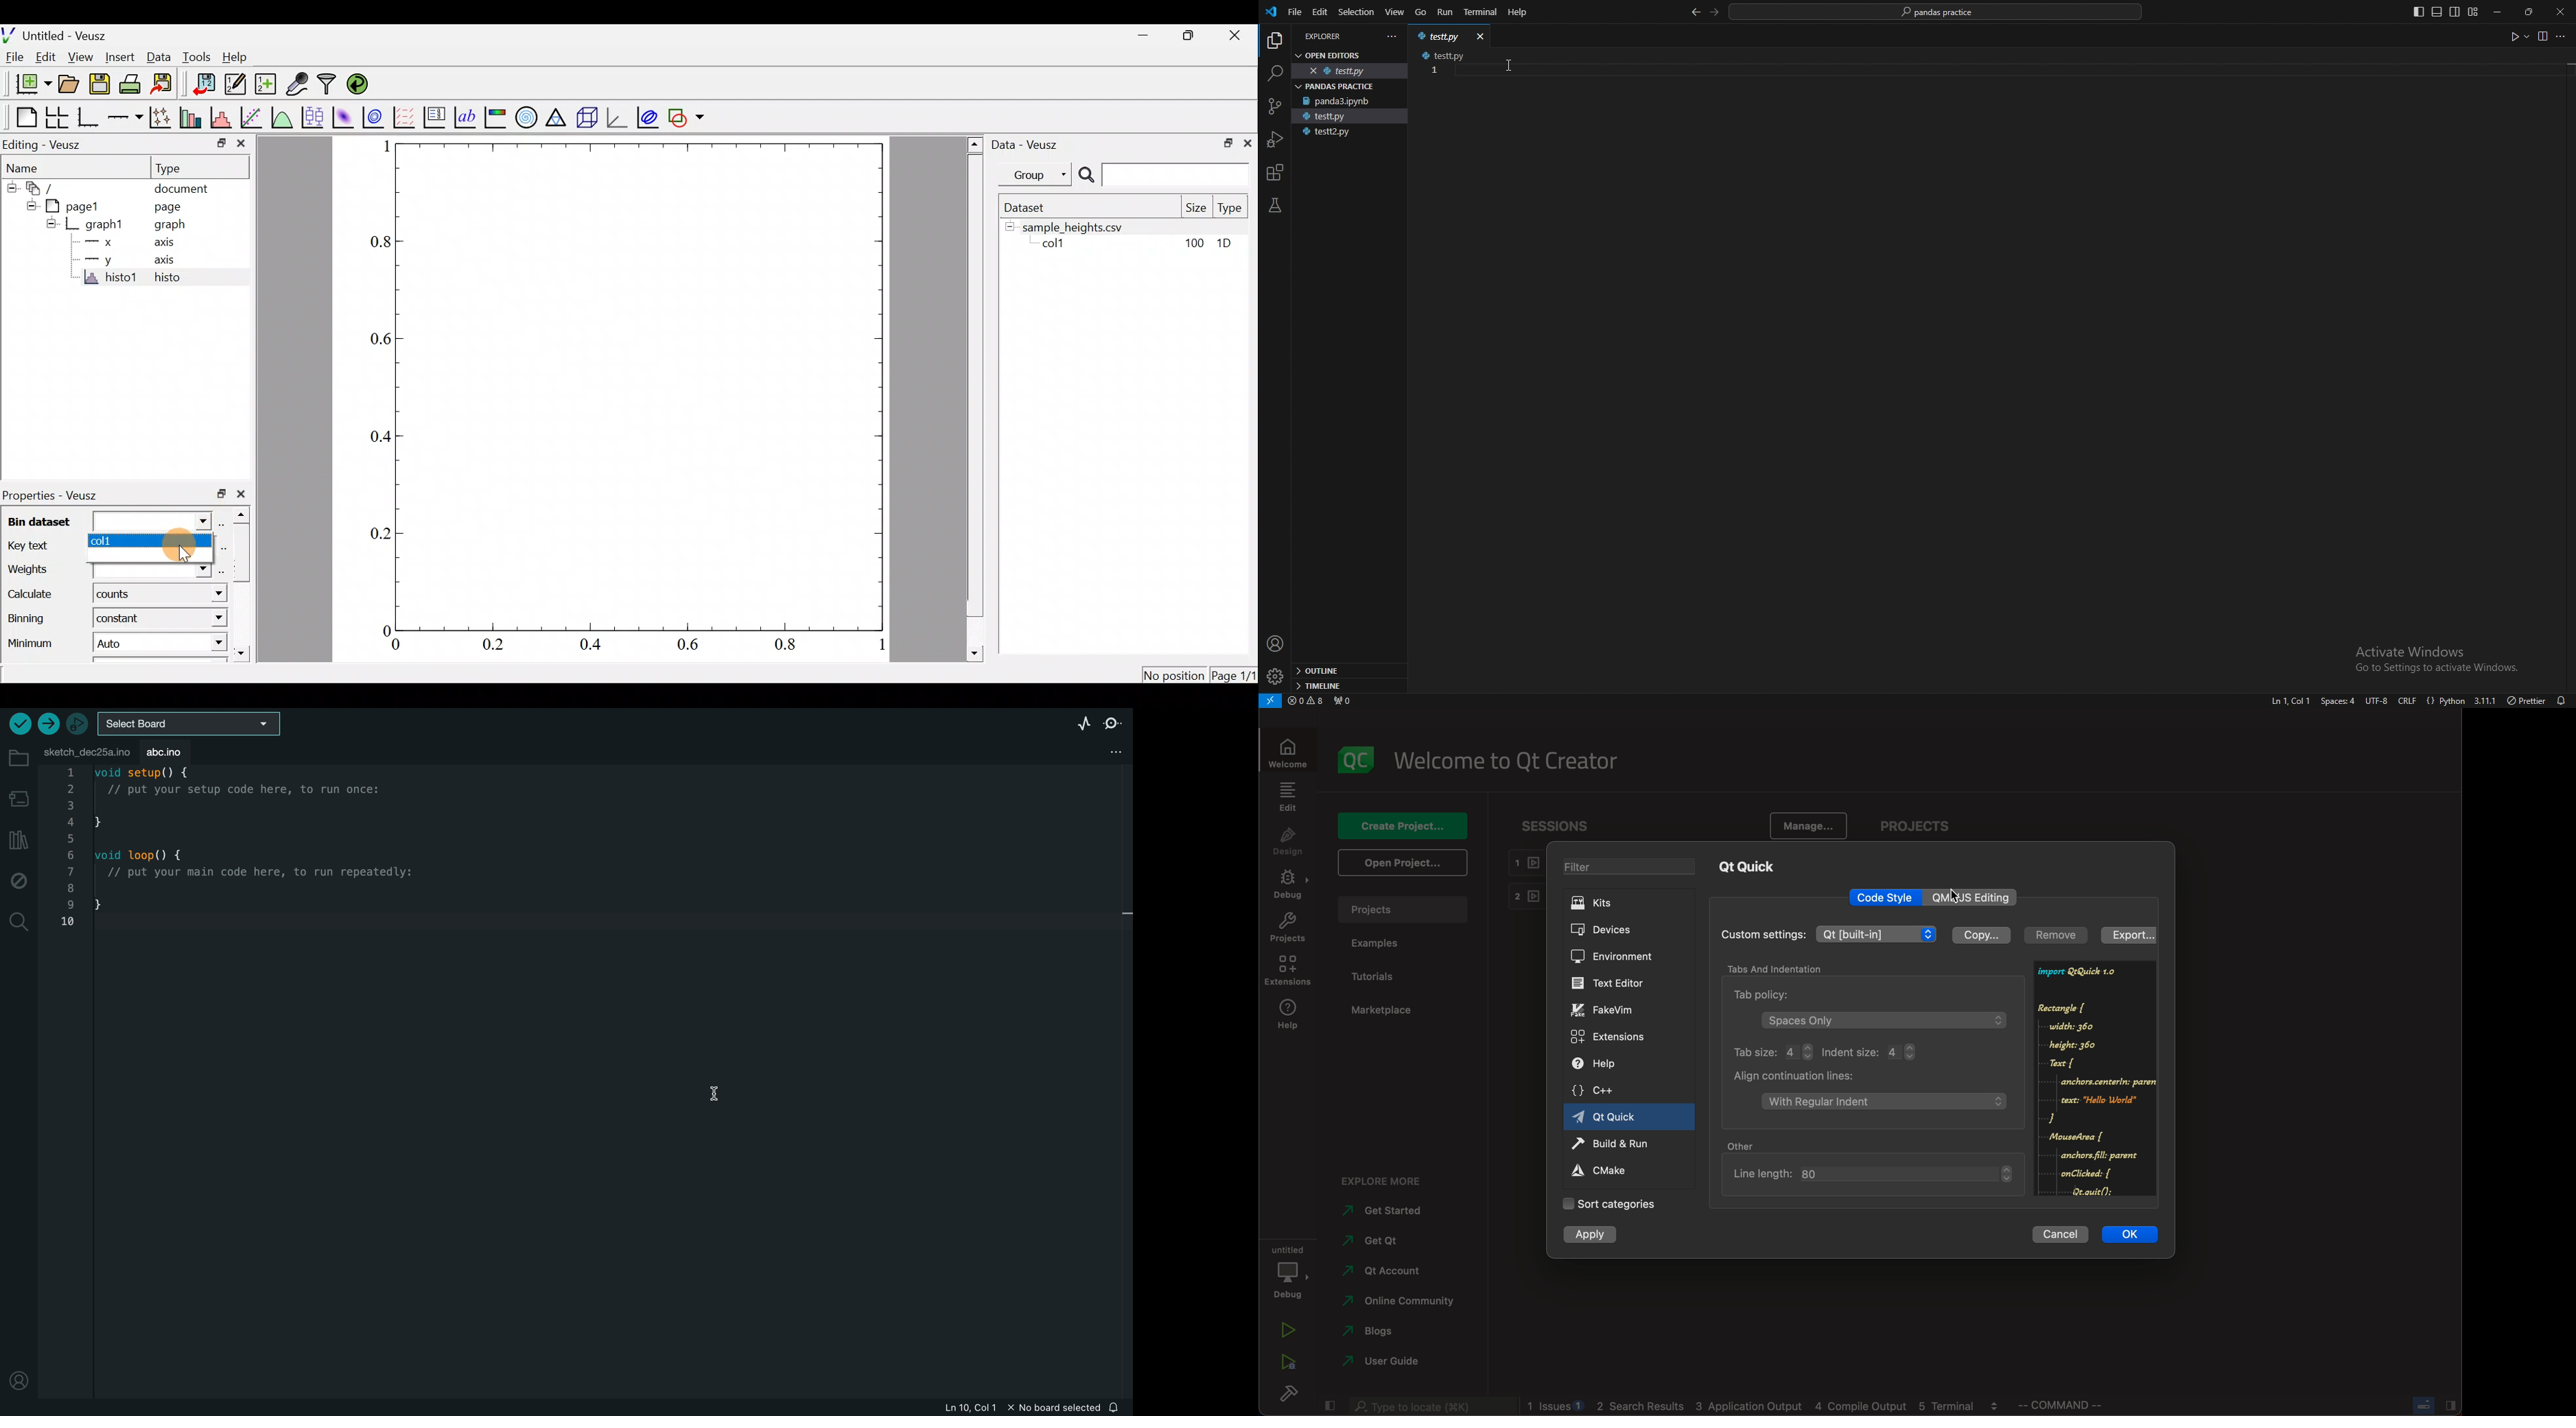 This screenshot has height=1428, width=2576. I want to click on scroll bar, so click(972, 397).